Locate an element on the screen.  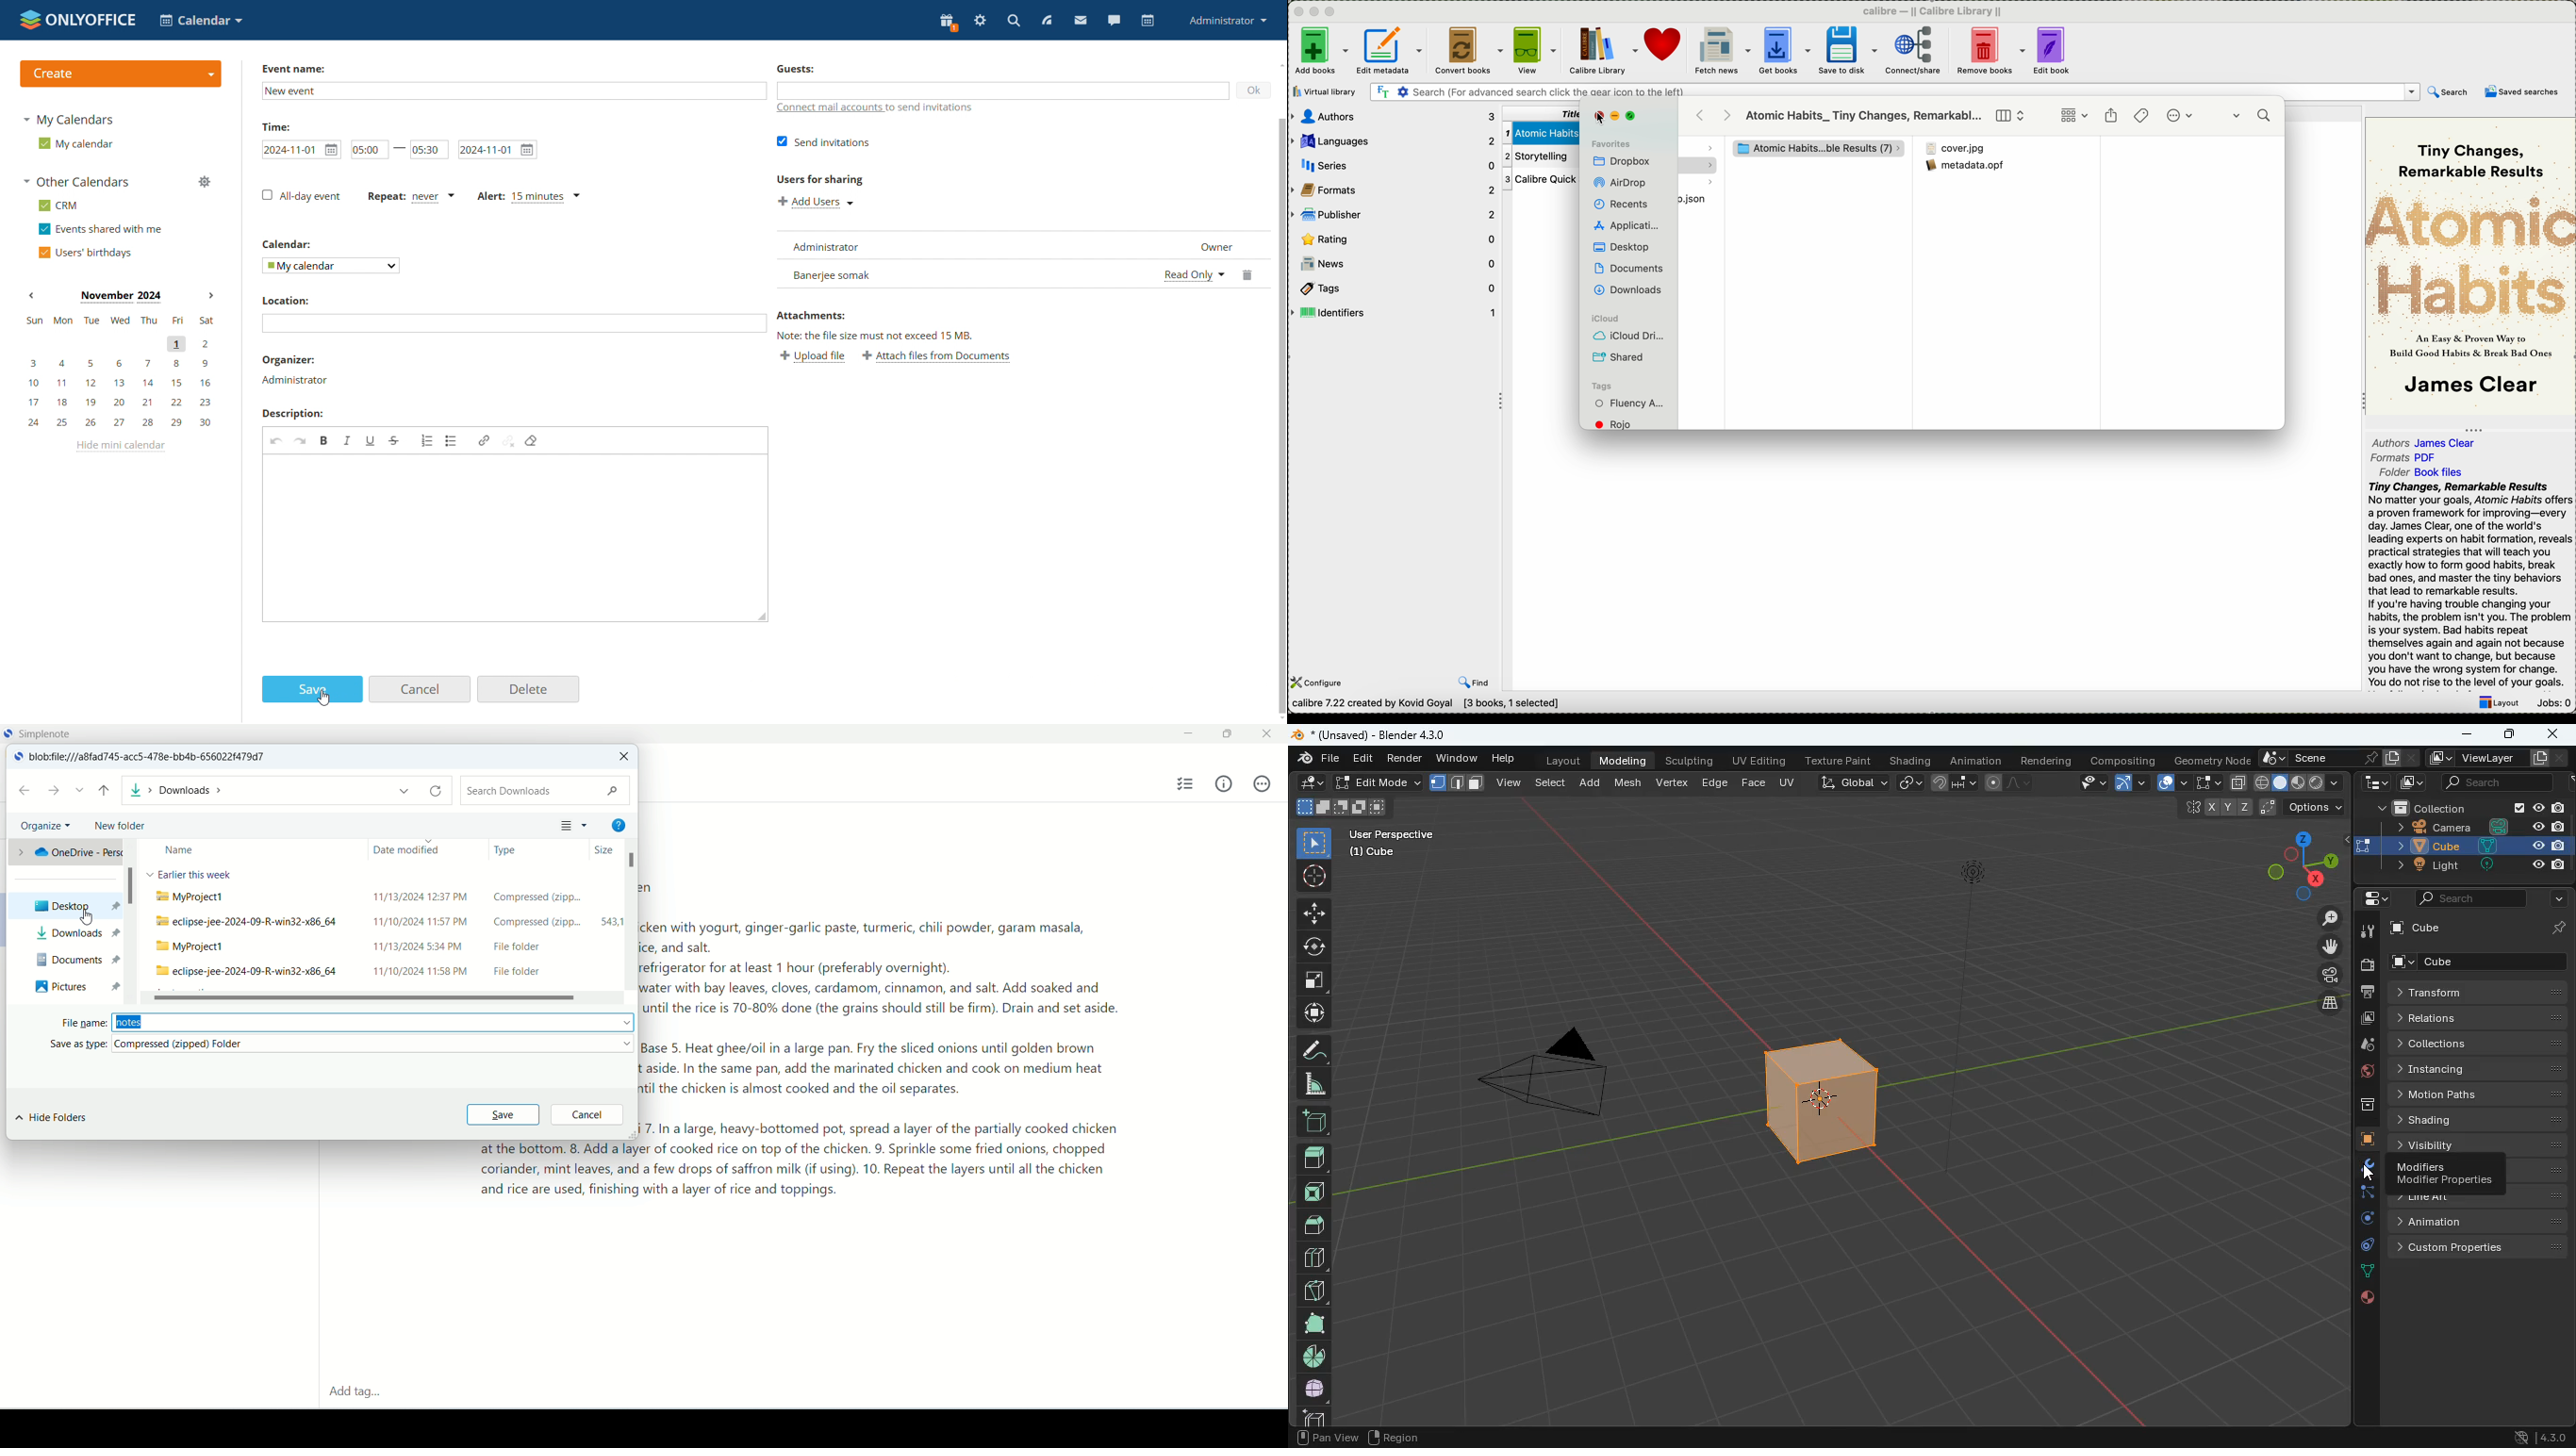
vertex is located at coordinates (1674, 783).